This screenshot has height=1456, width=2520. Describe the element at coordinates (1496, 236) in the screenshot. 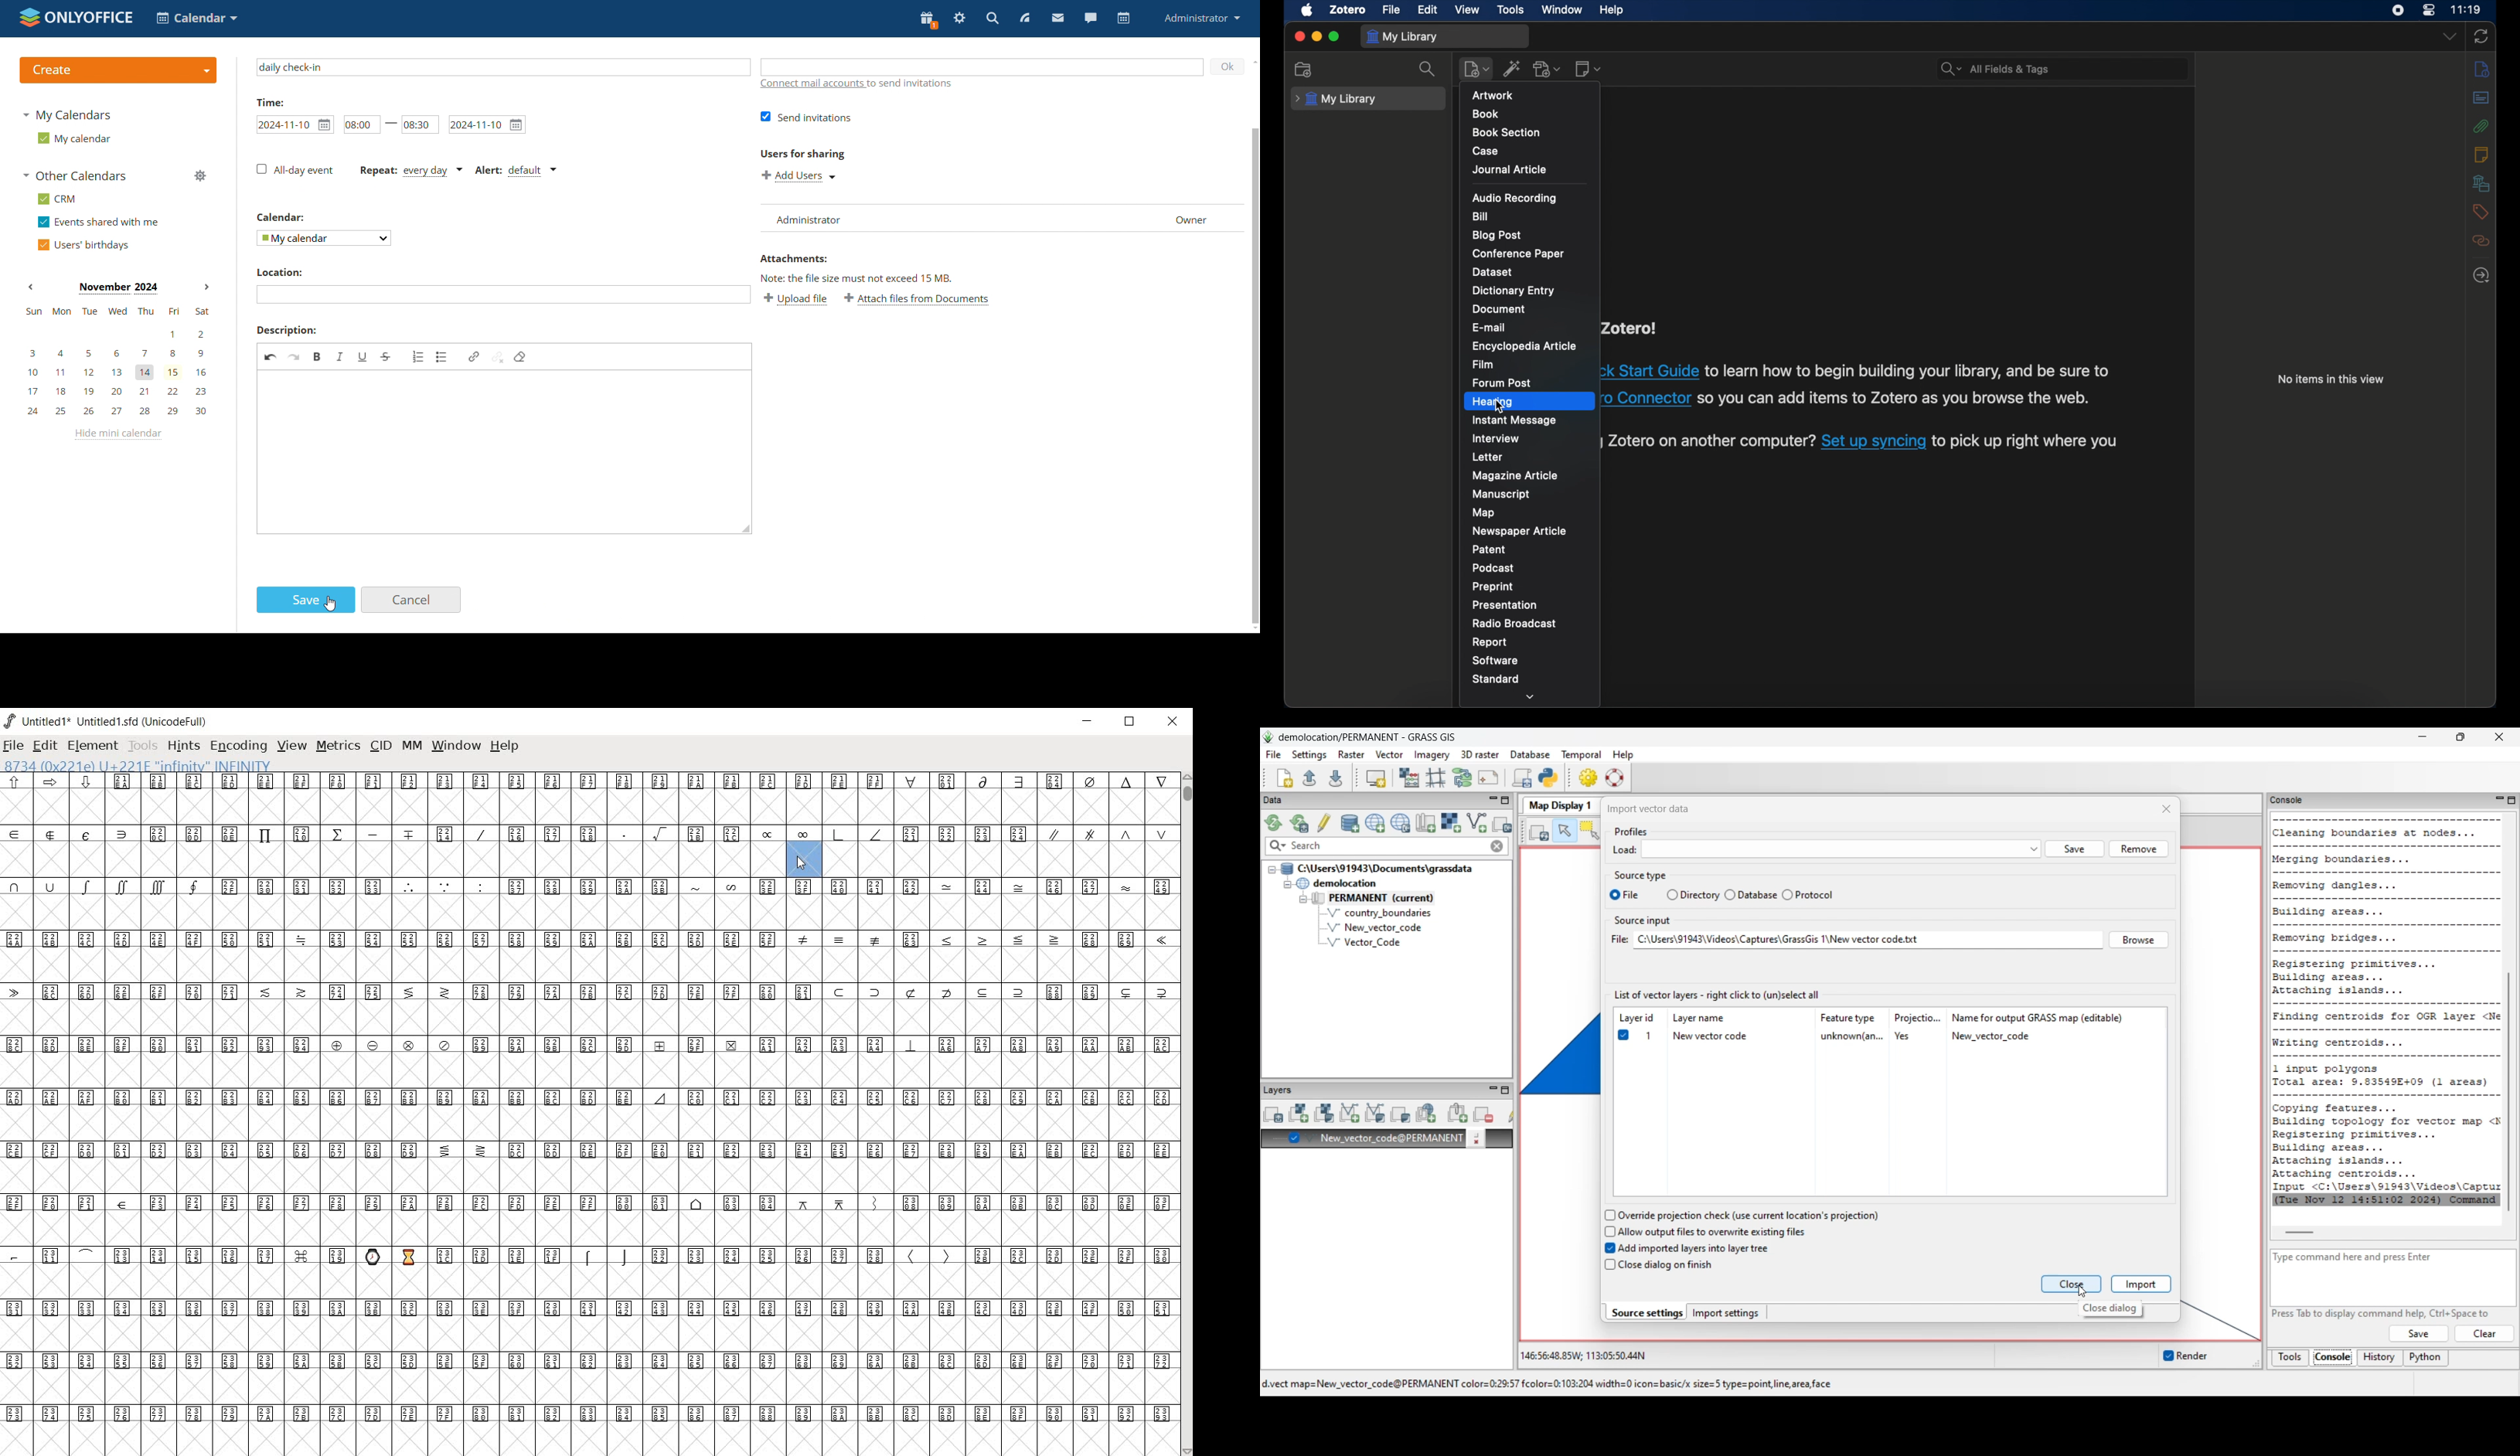

I see `blogpost` at that location.